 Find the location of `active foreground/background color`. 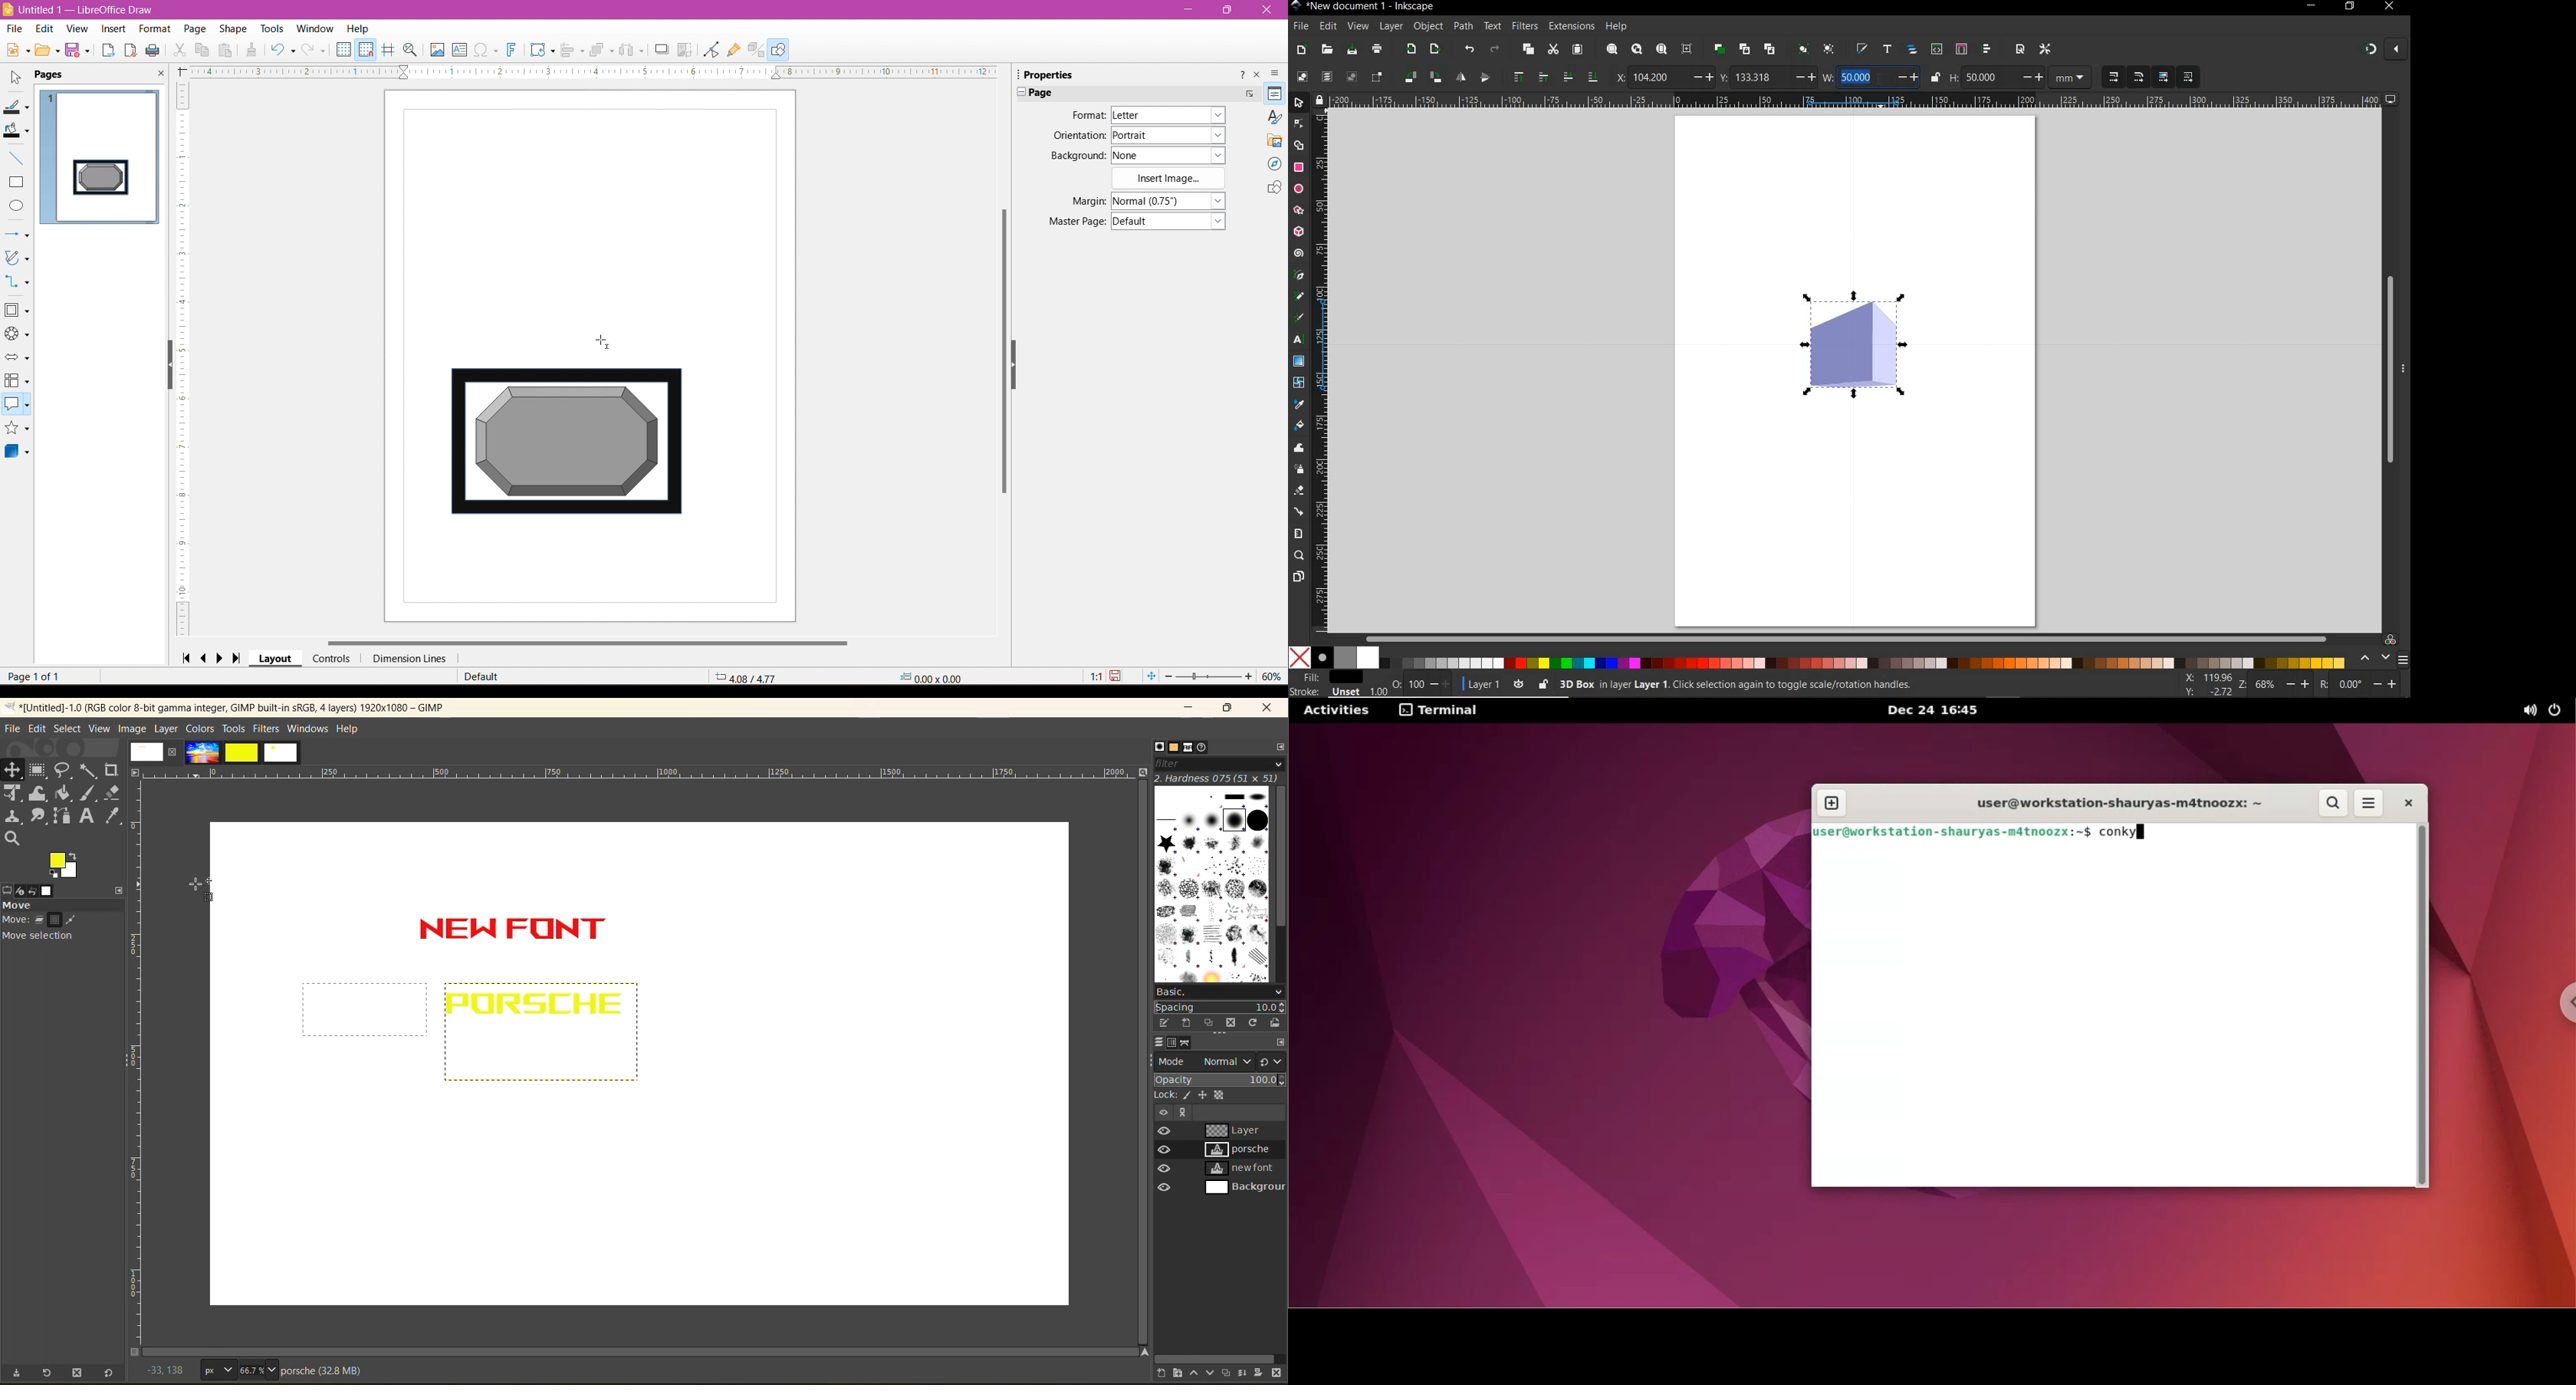

active foreground/background color is located at coordinates (64, 865).